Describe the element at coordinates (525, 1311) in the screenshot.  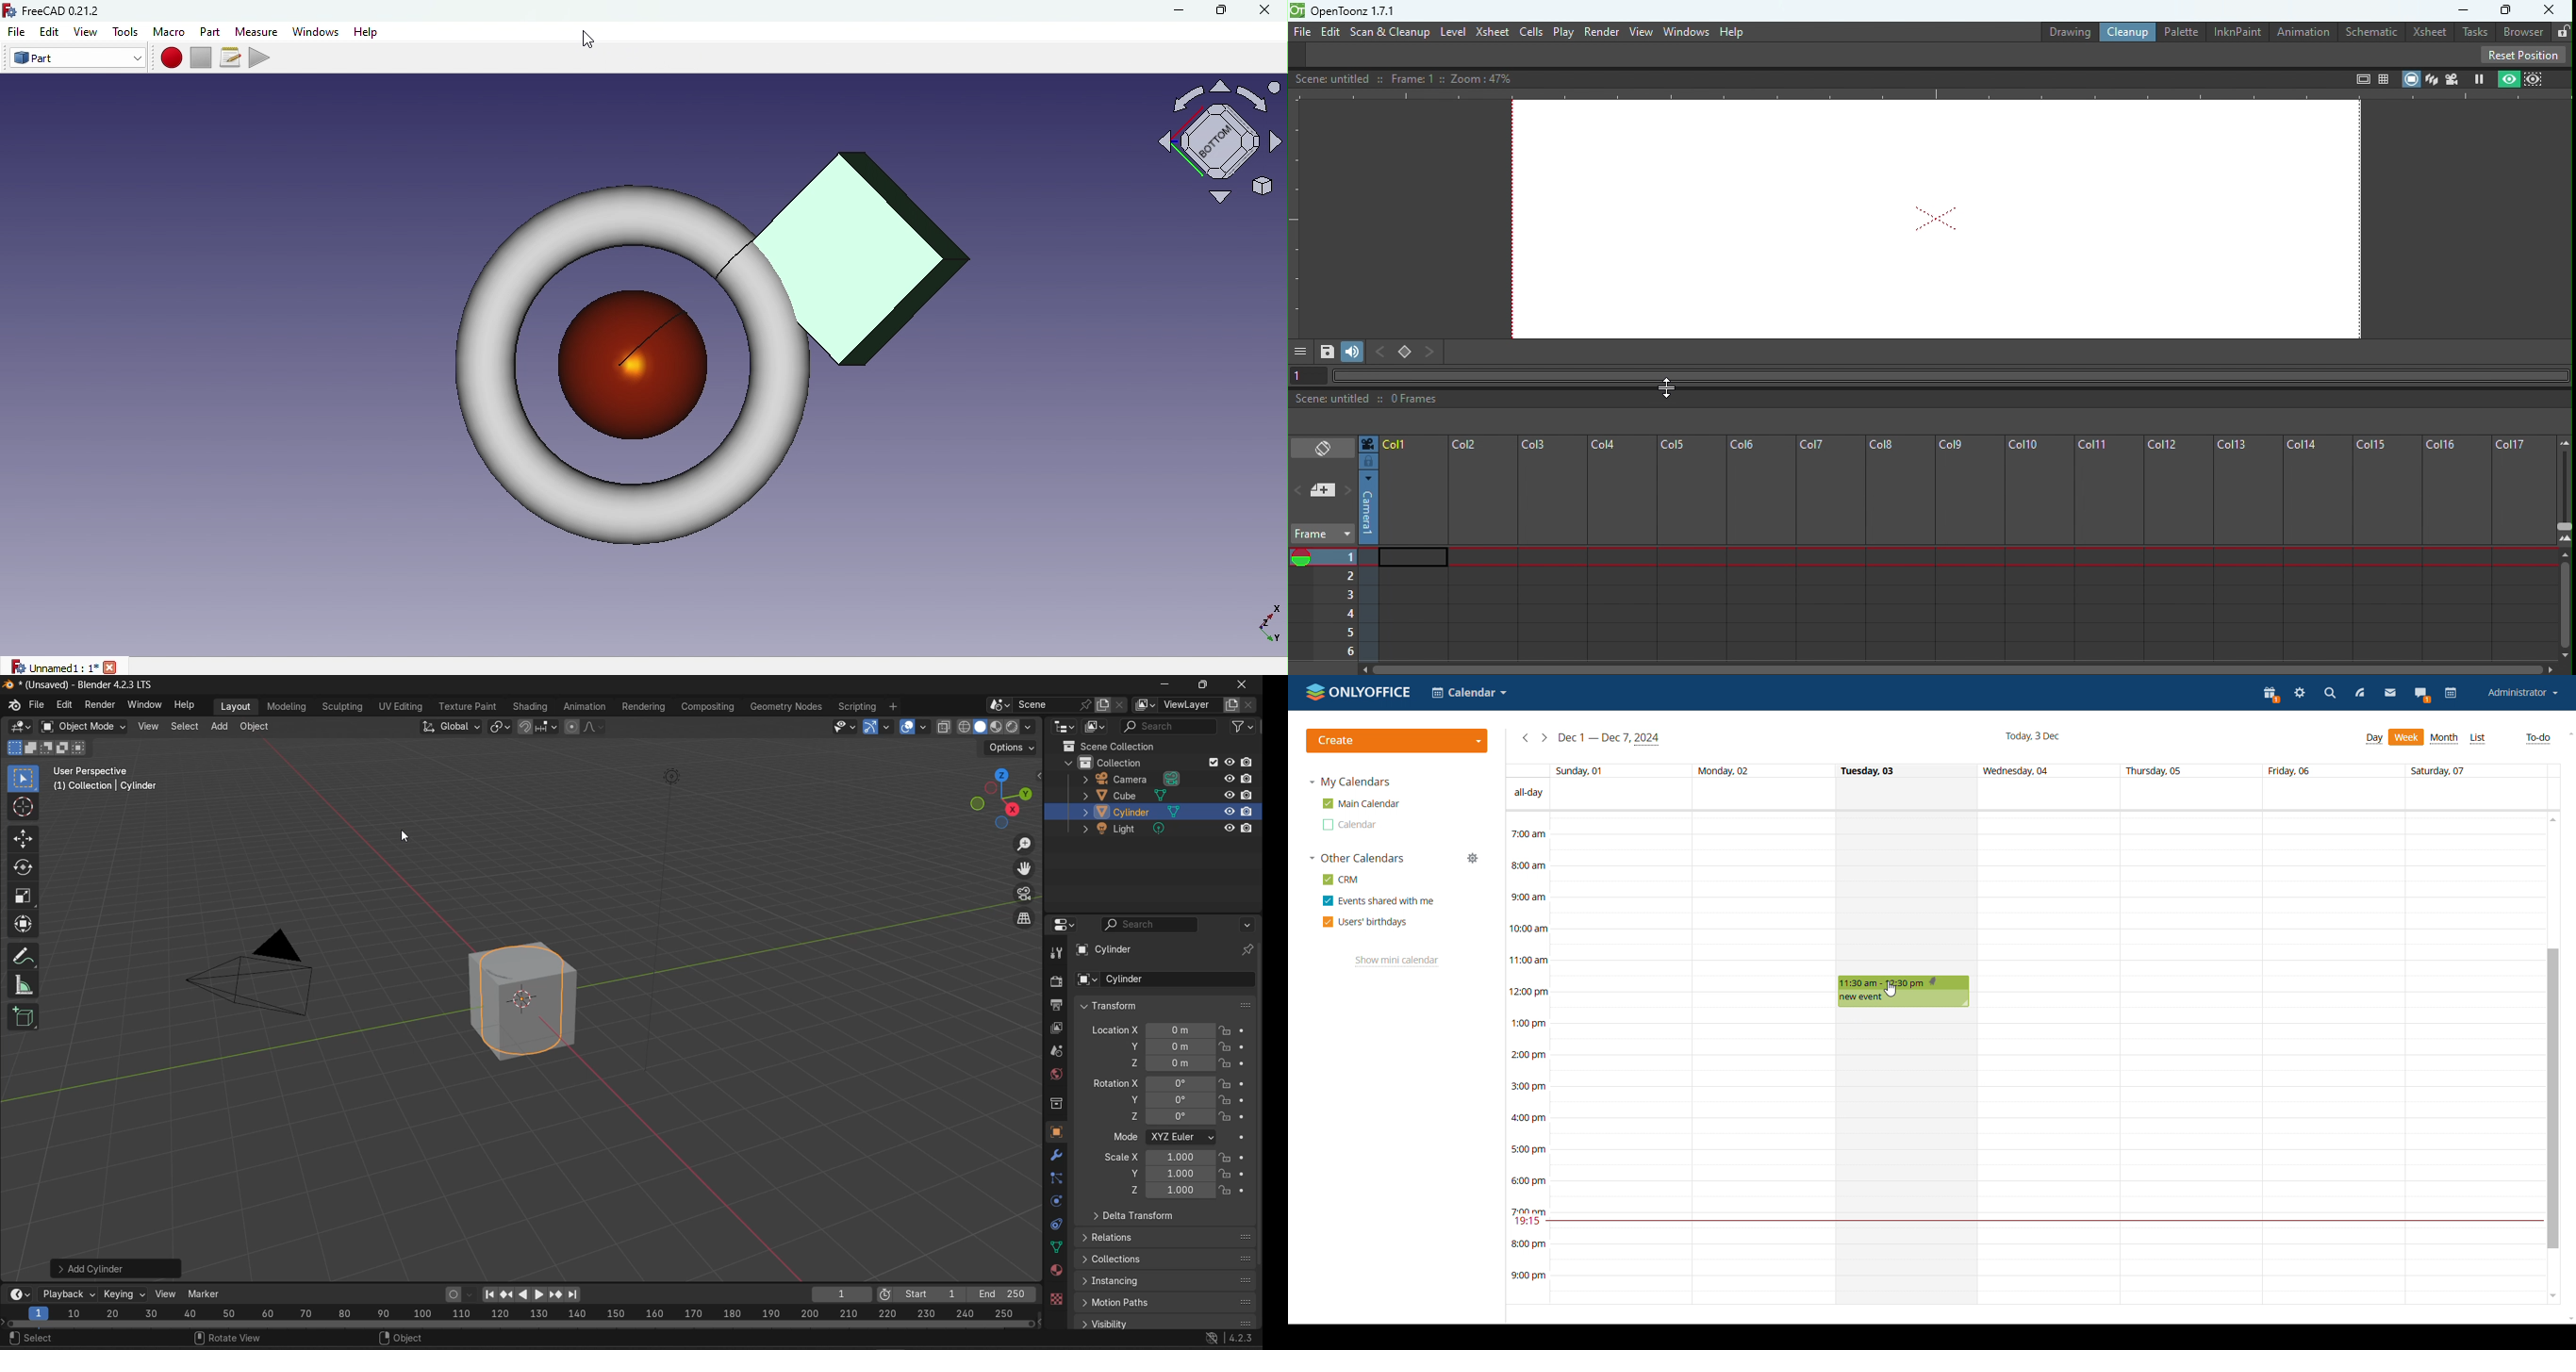
I see `rendering range` at that location.